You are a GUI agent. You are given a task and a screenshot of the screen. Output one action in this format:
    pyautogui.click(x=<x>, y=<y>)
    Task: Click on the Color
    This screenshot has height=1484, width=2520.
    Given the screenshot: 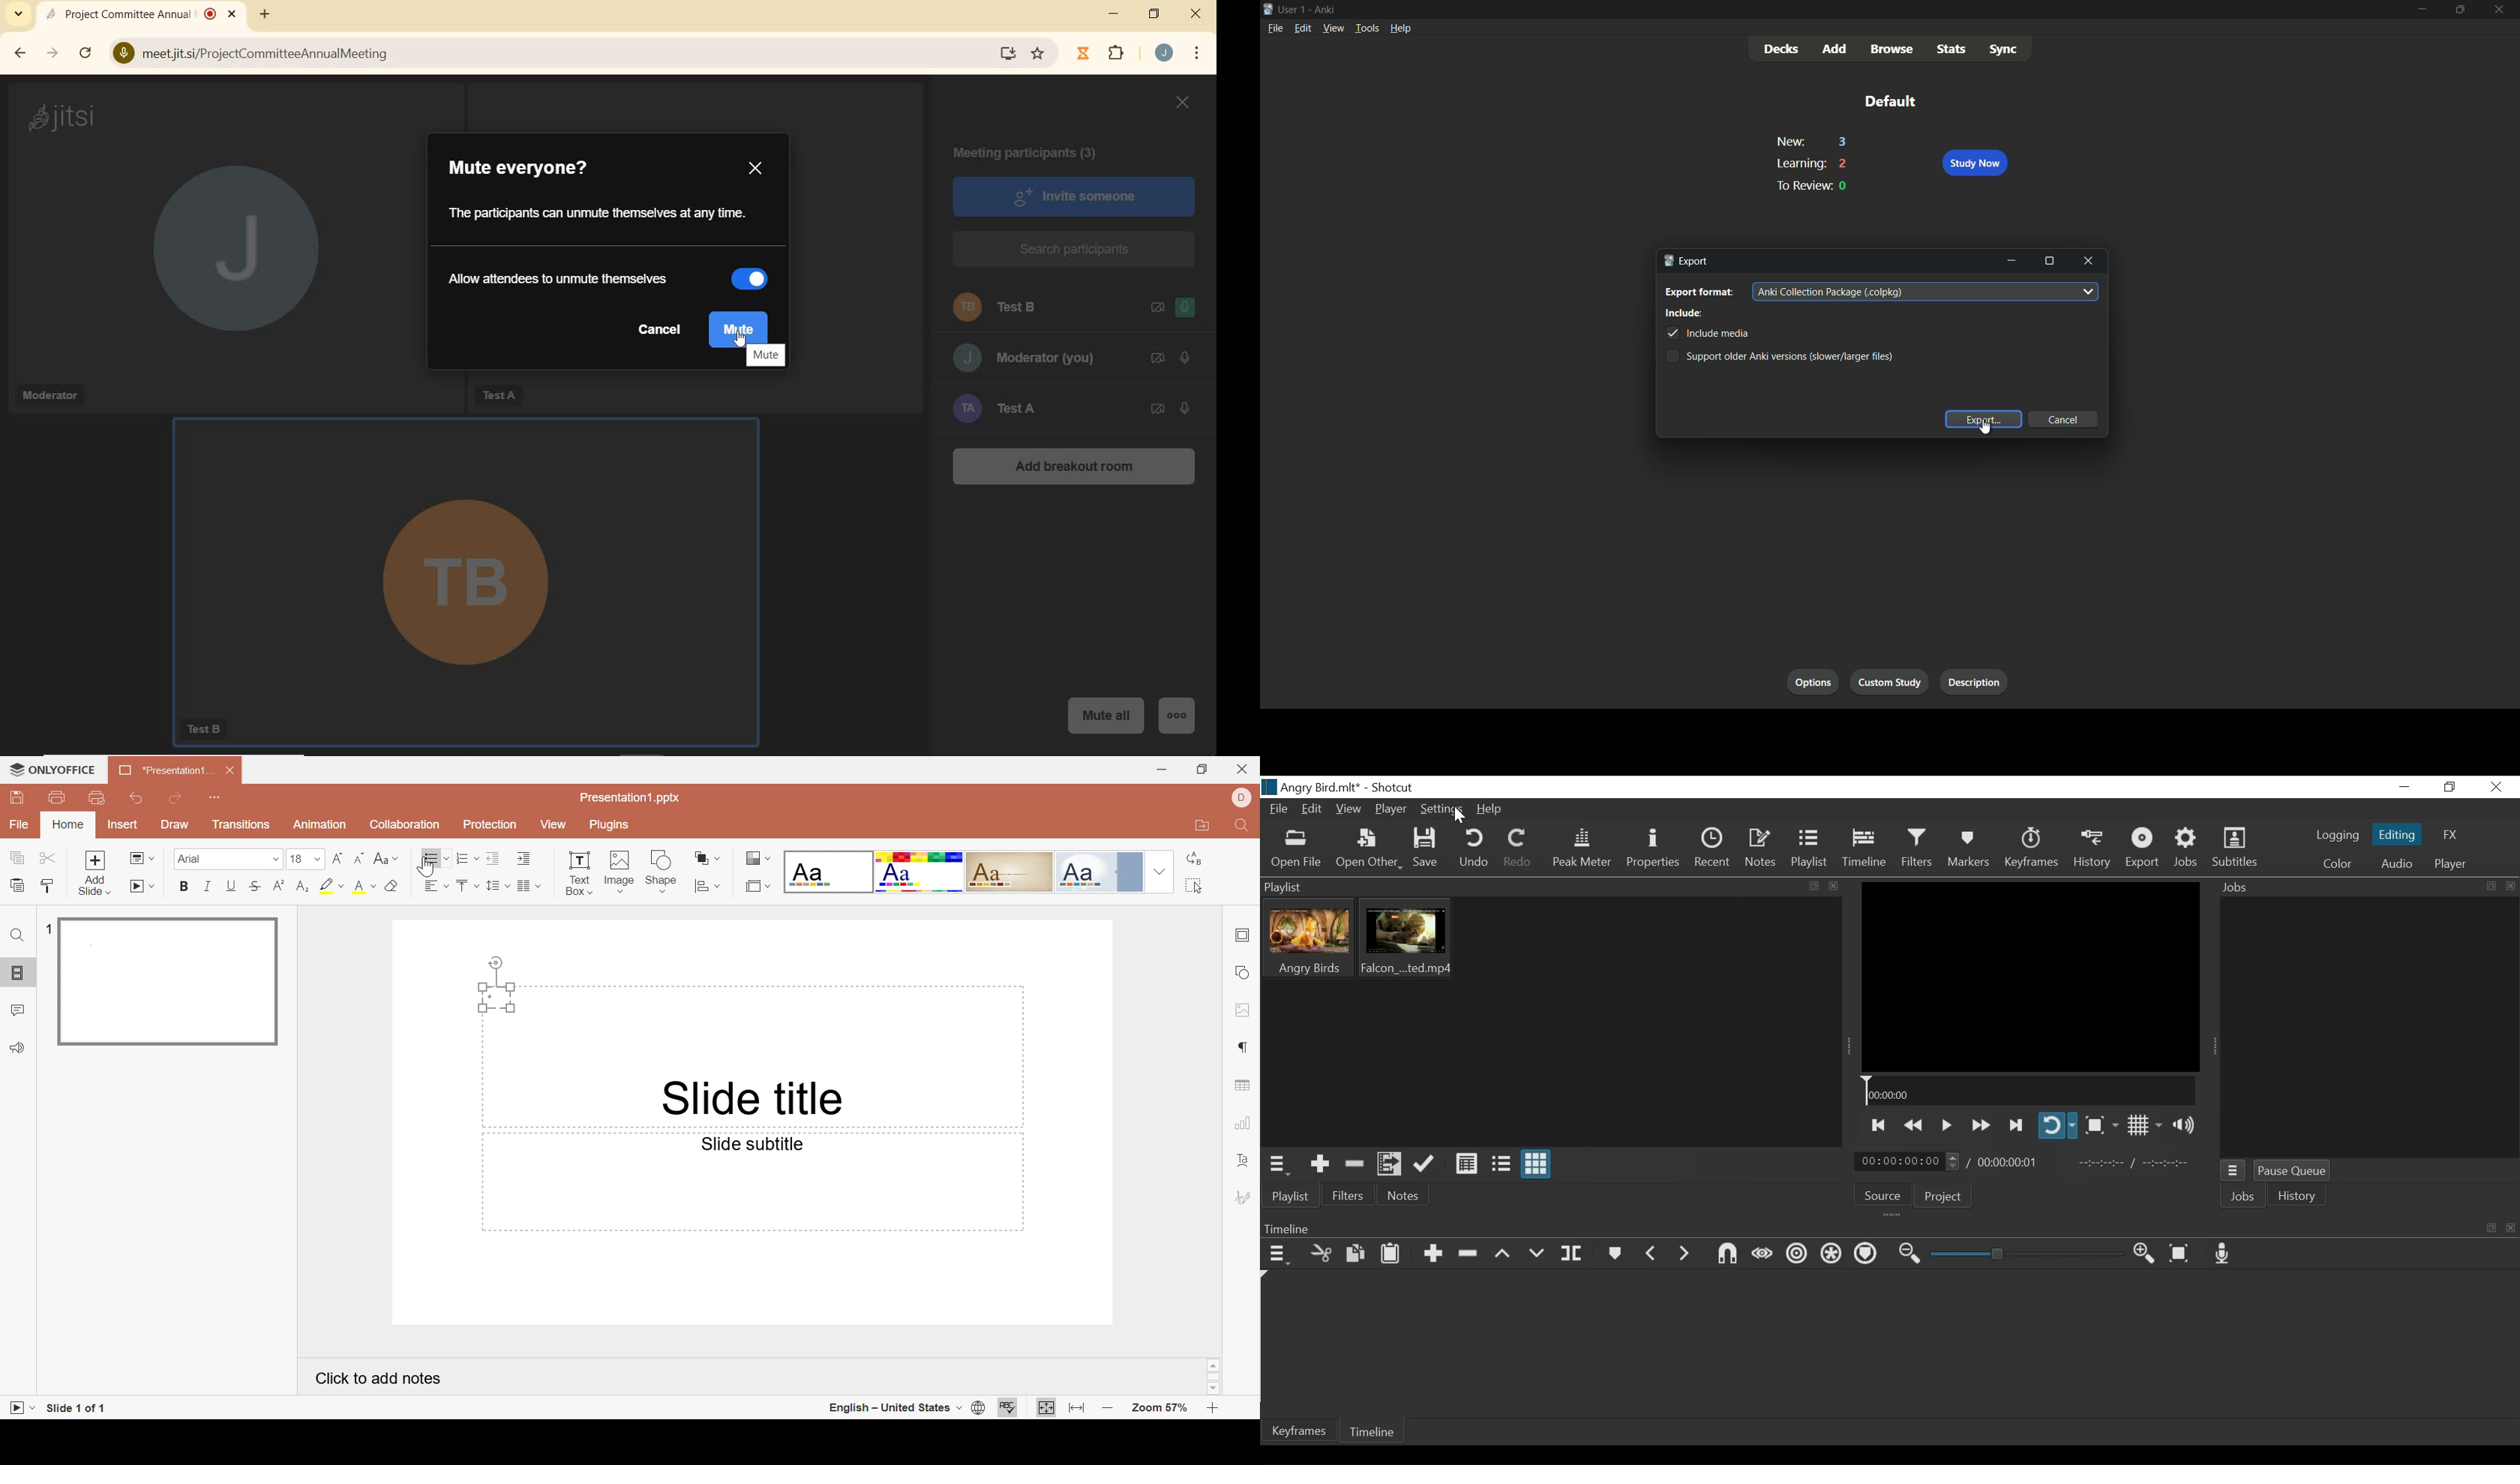 What is the action you would take?
    pyautogui.click(x=2338, y=864)
    